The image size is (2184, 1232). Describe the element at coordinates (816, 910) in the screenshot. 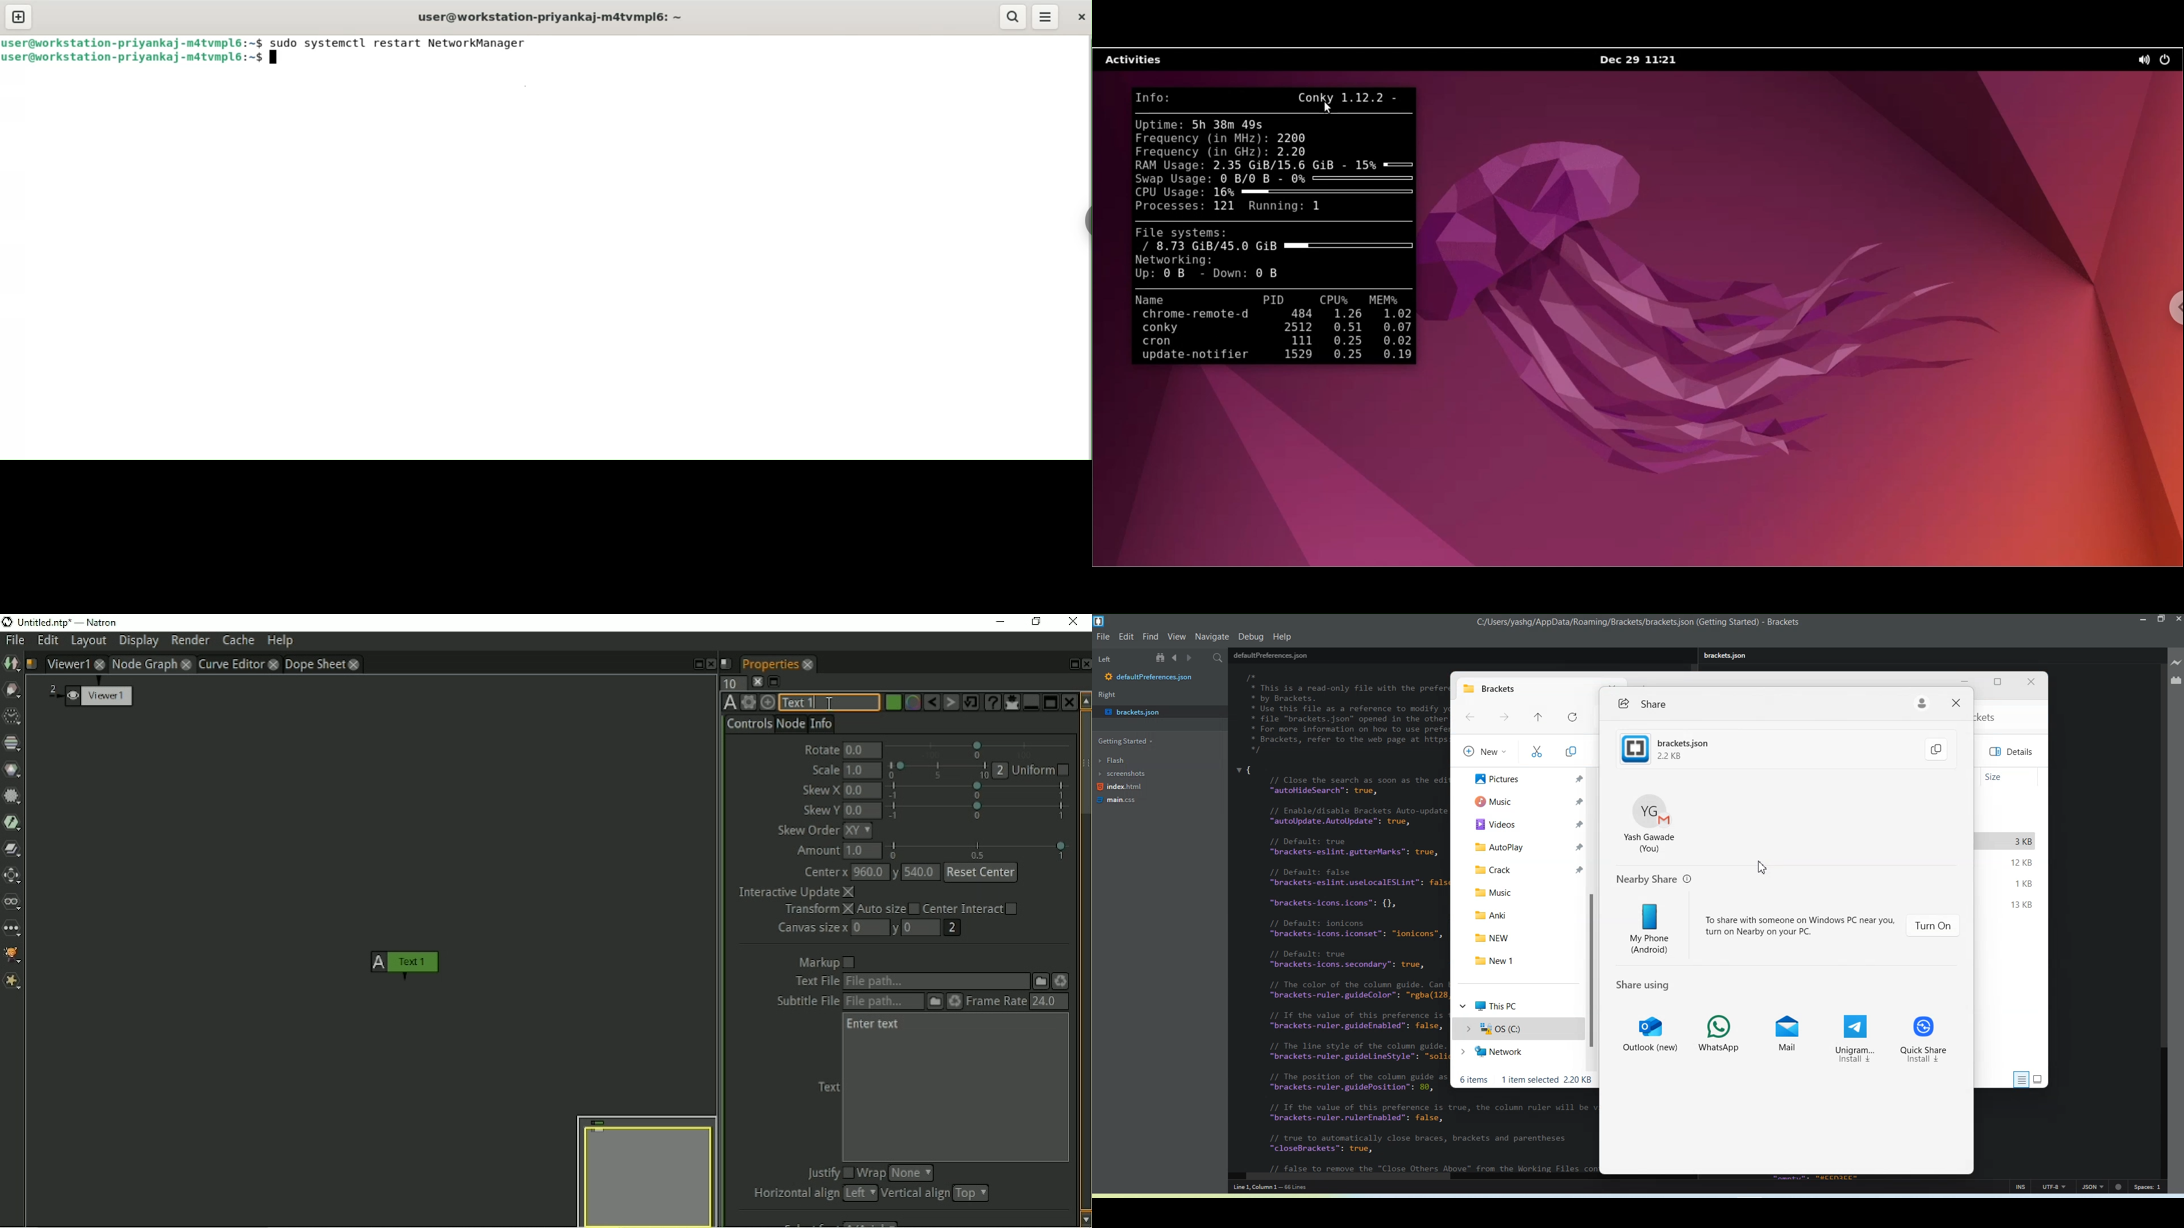

I see `Transform` at that location.